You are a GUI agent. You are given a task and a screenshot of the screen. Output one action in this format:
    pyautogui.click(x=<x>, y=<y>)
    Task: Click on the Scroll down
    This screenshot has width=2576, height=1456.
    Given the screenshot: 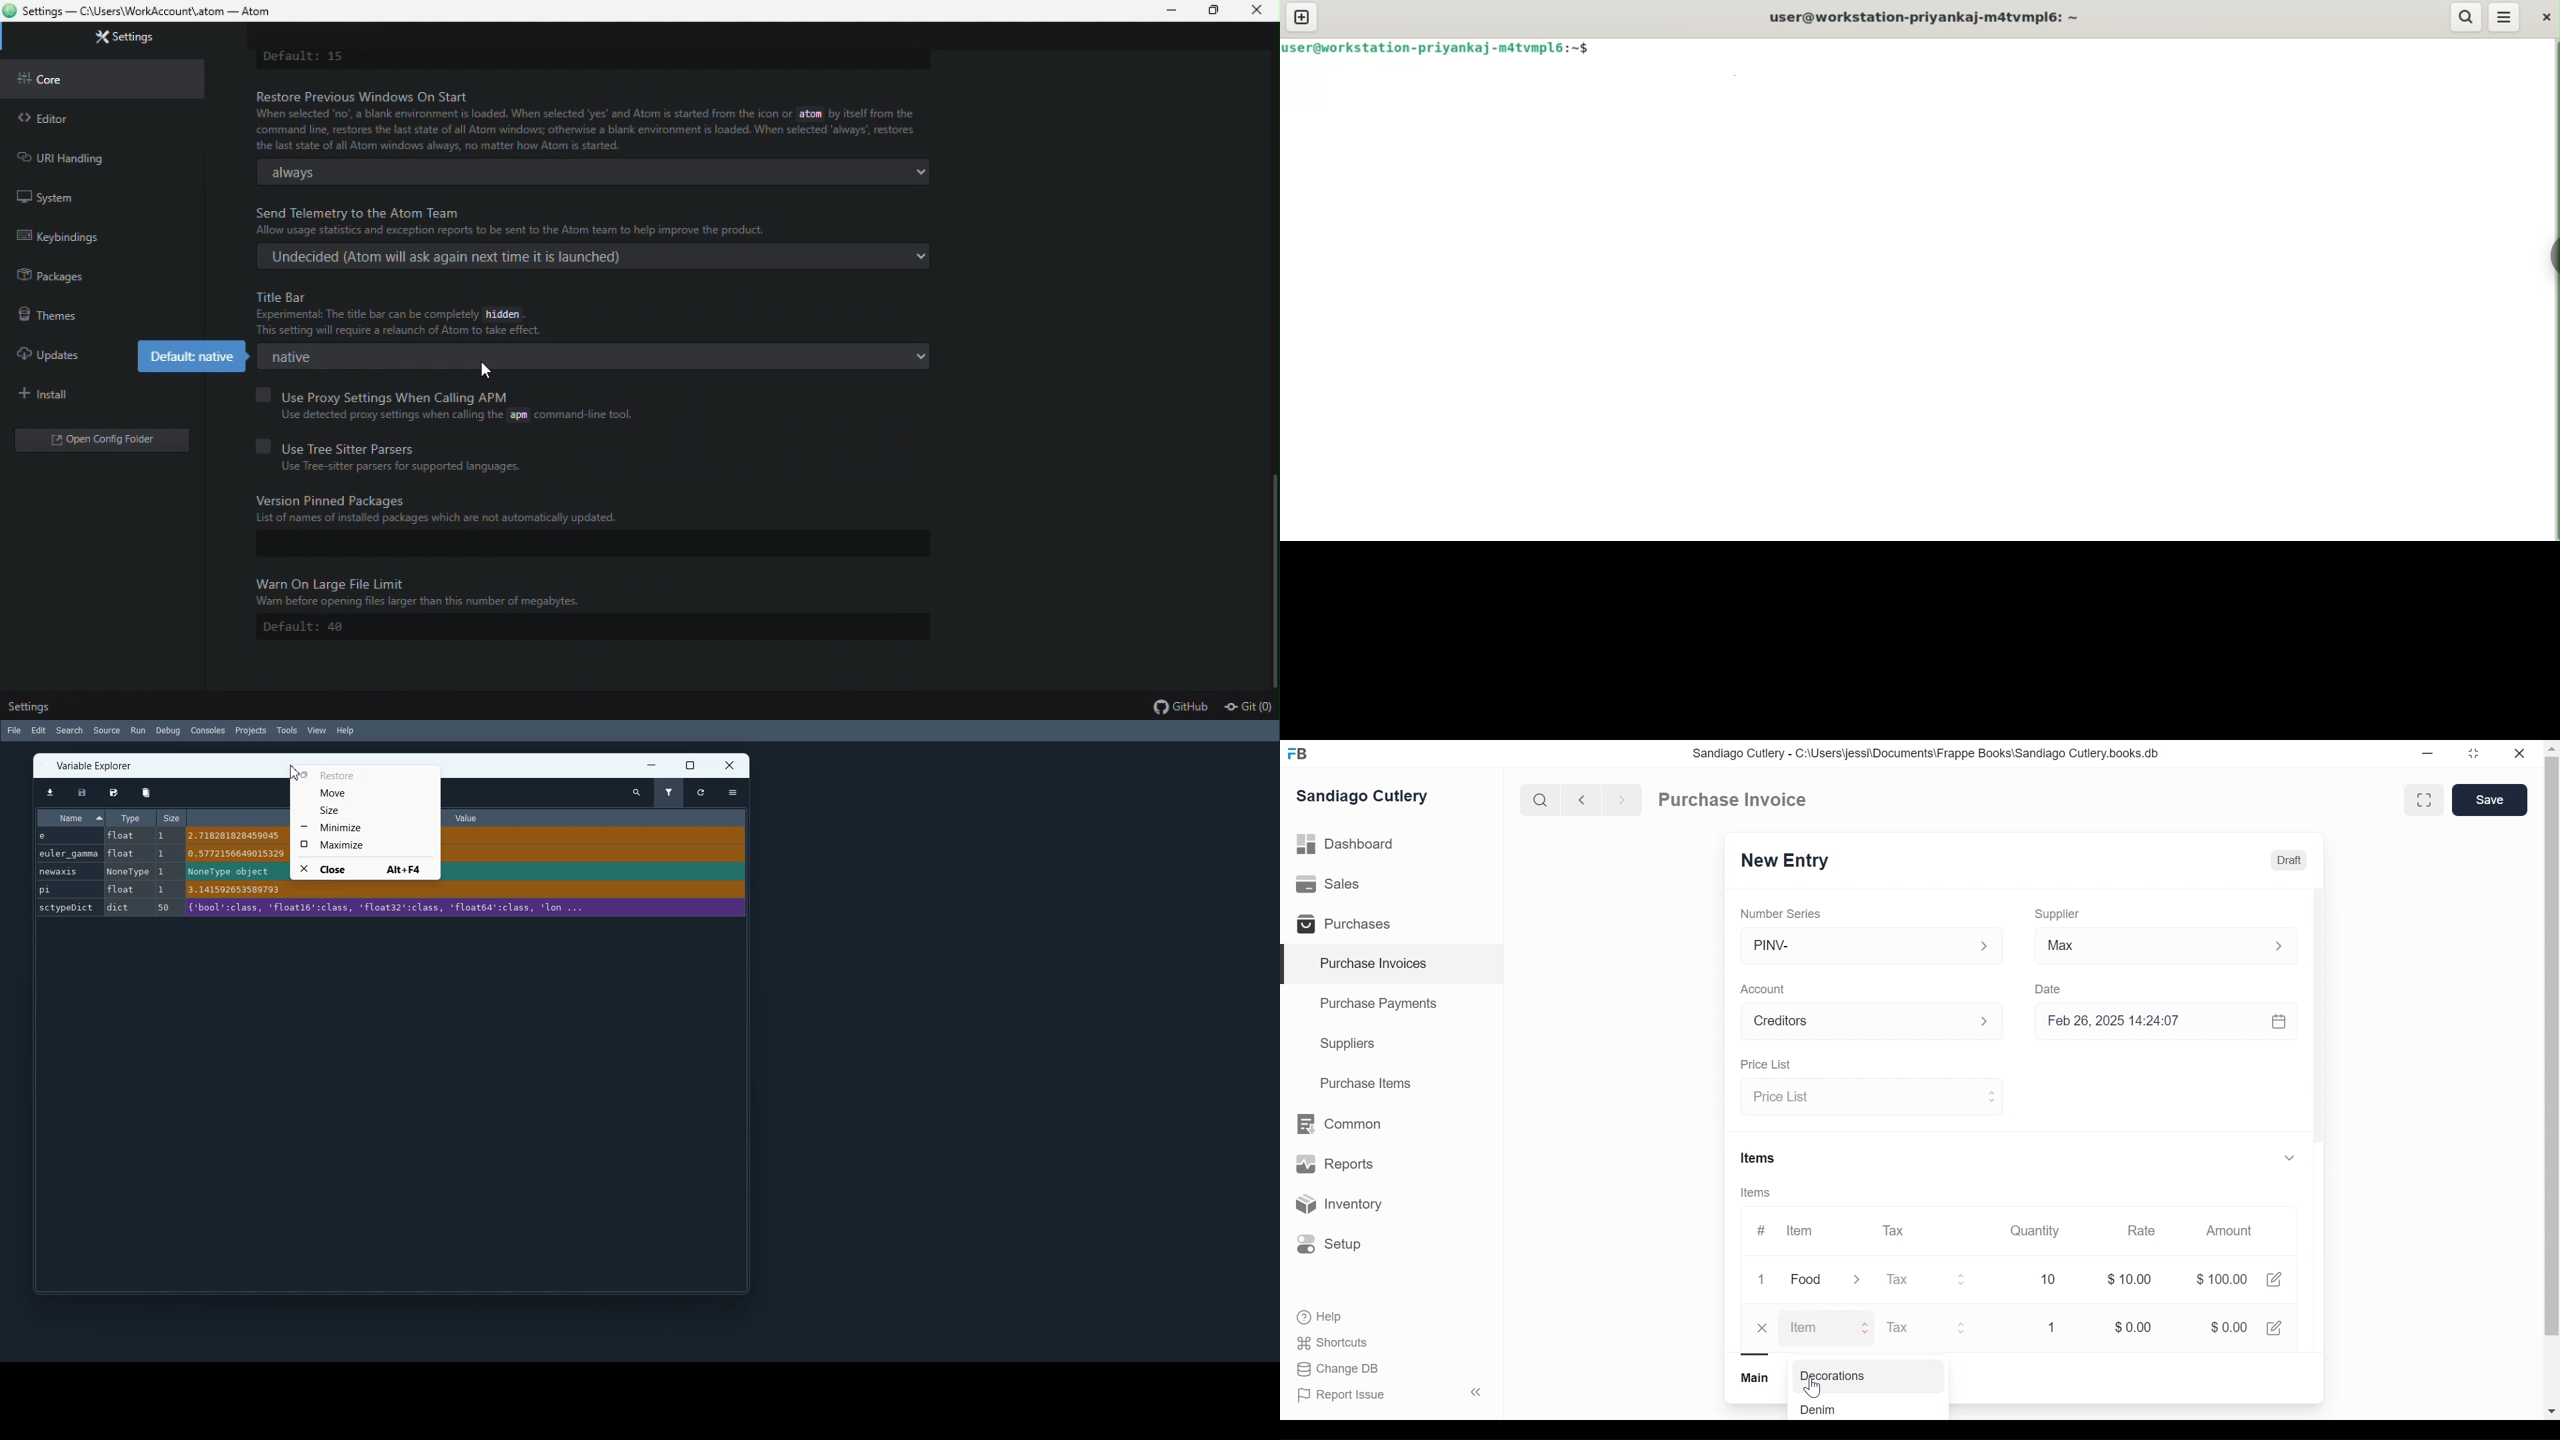 What is the action you would take?
    pyautogui.click(x=2551, y=1412)
    